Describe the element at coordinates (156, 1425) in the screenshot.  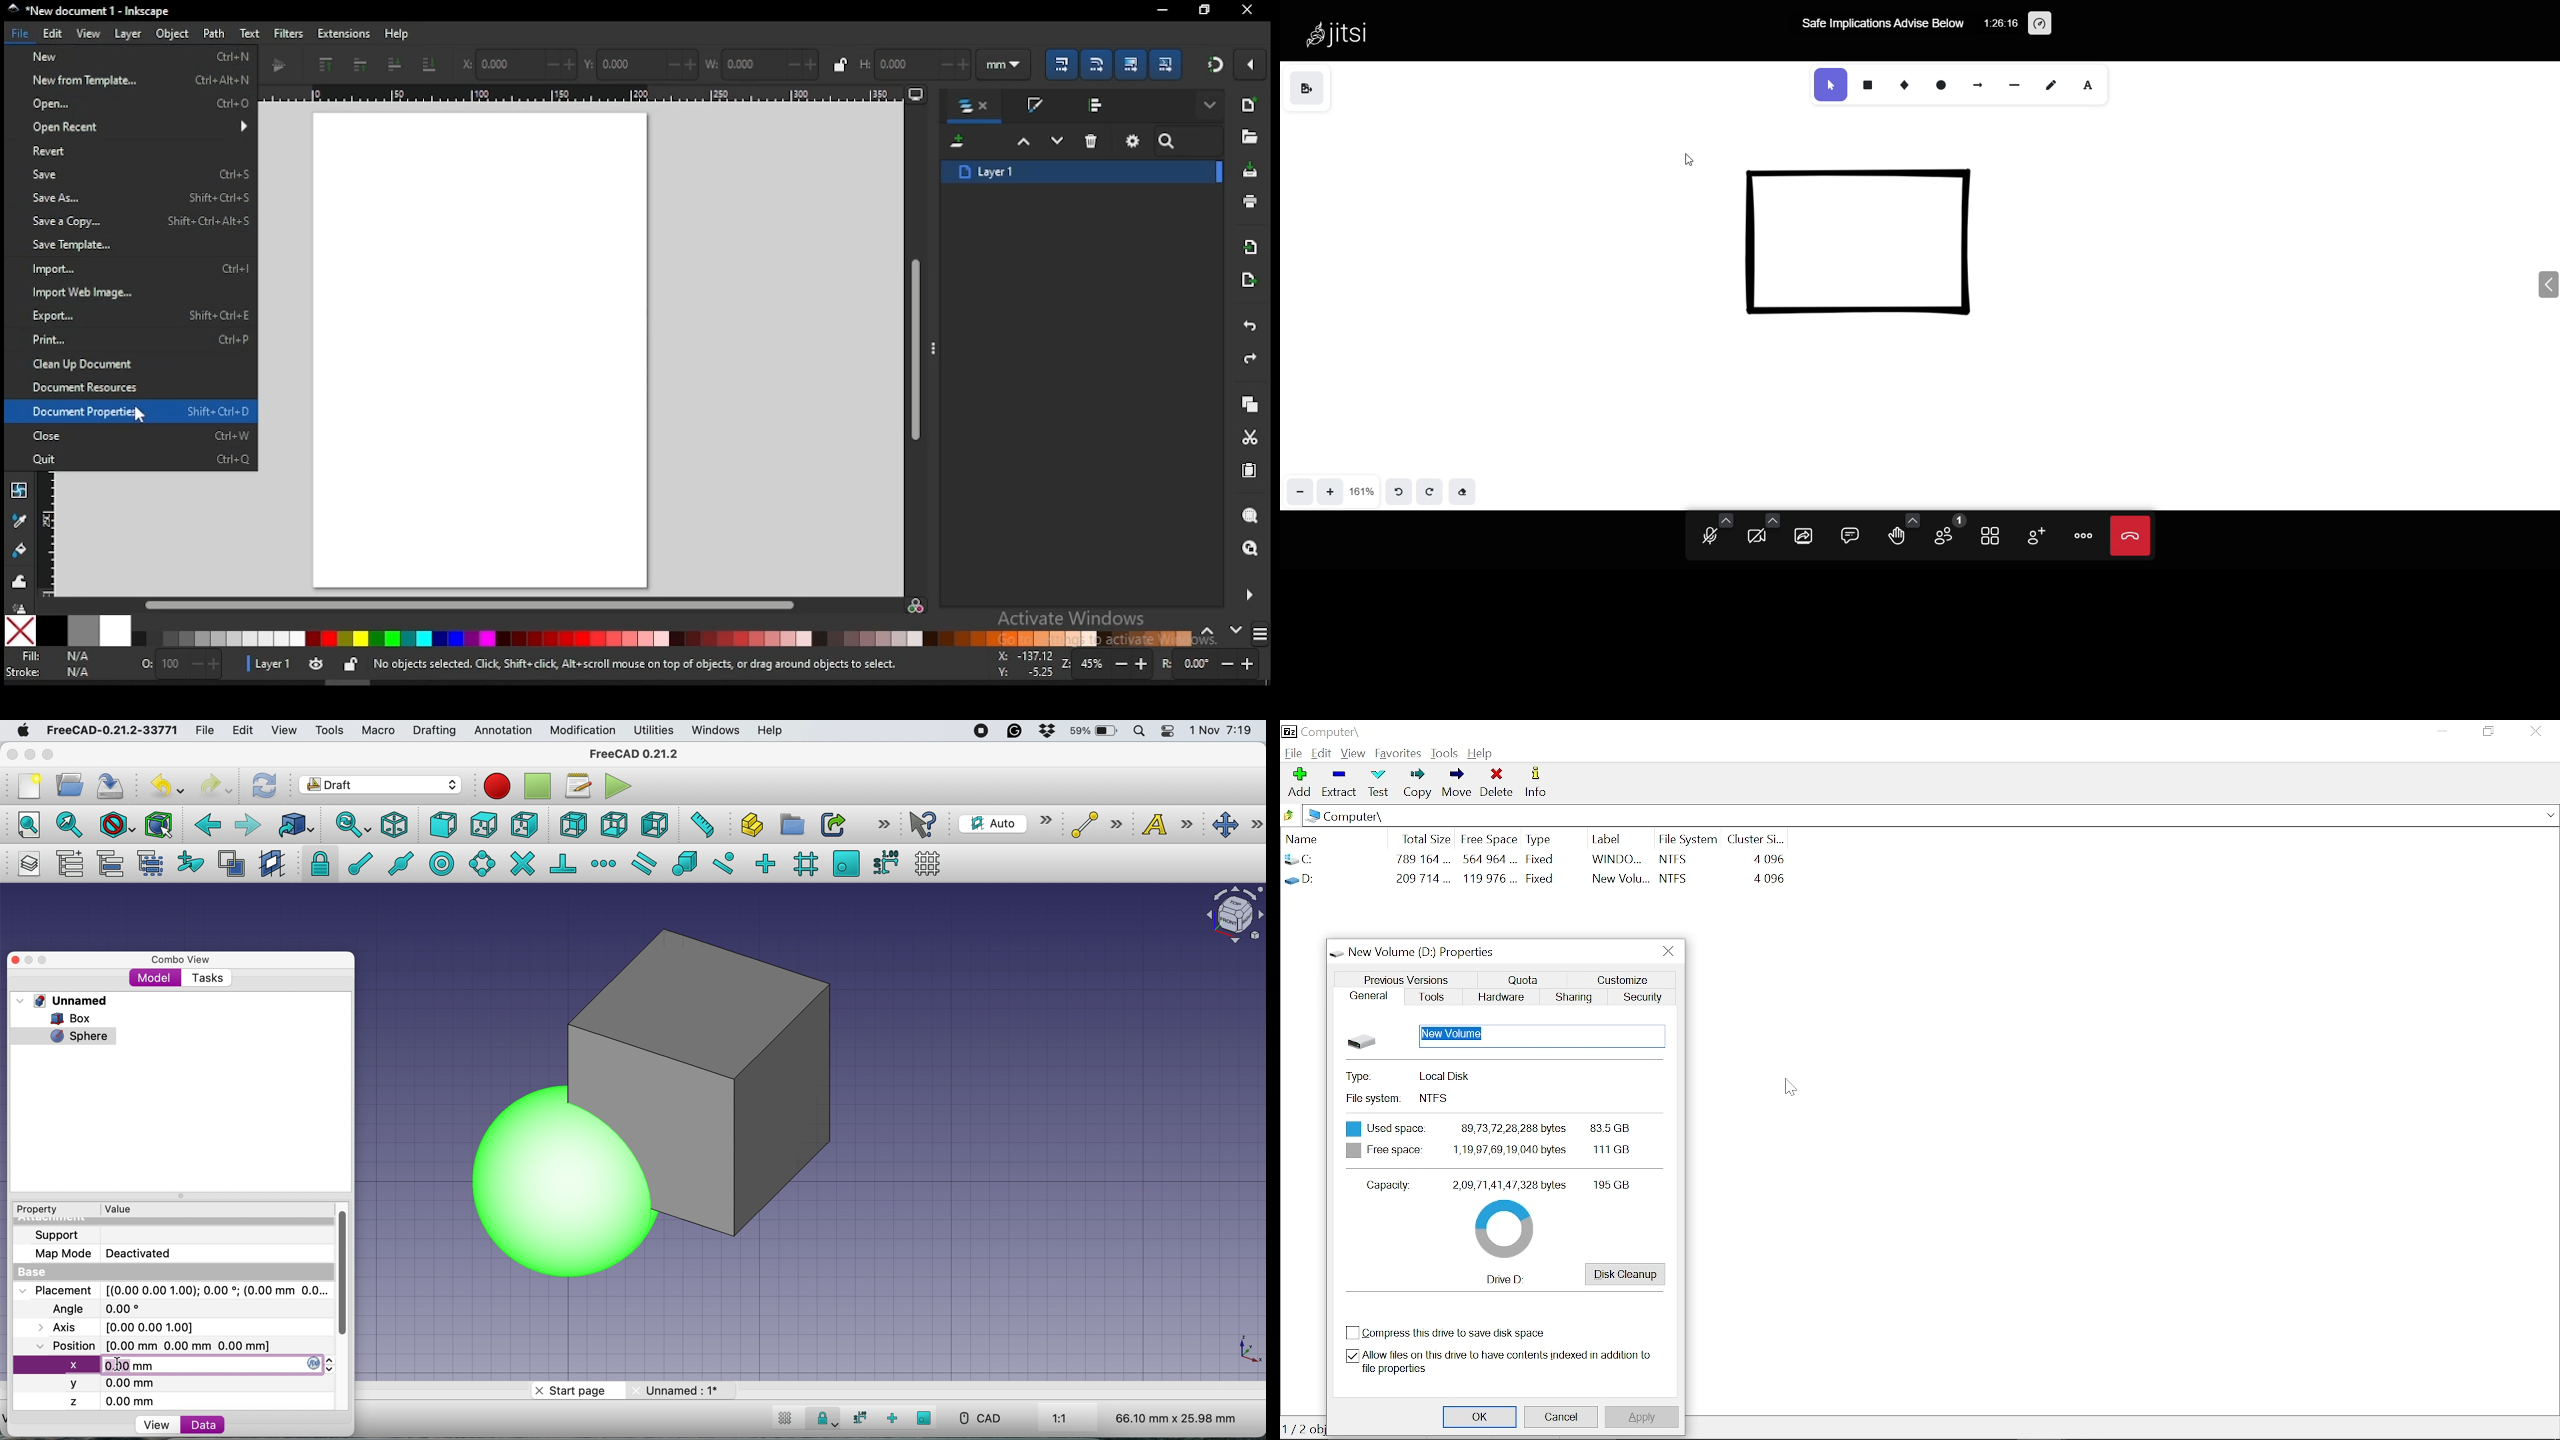
I see `view` at that location.